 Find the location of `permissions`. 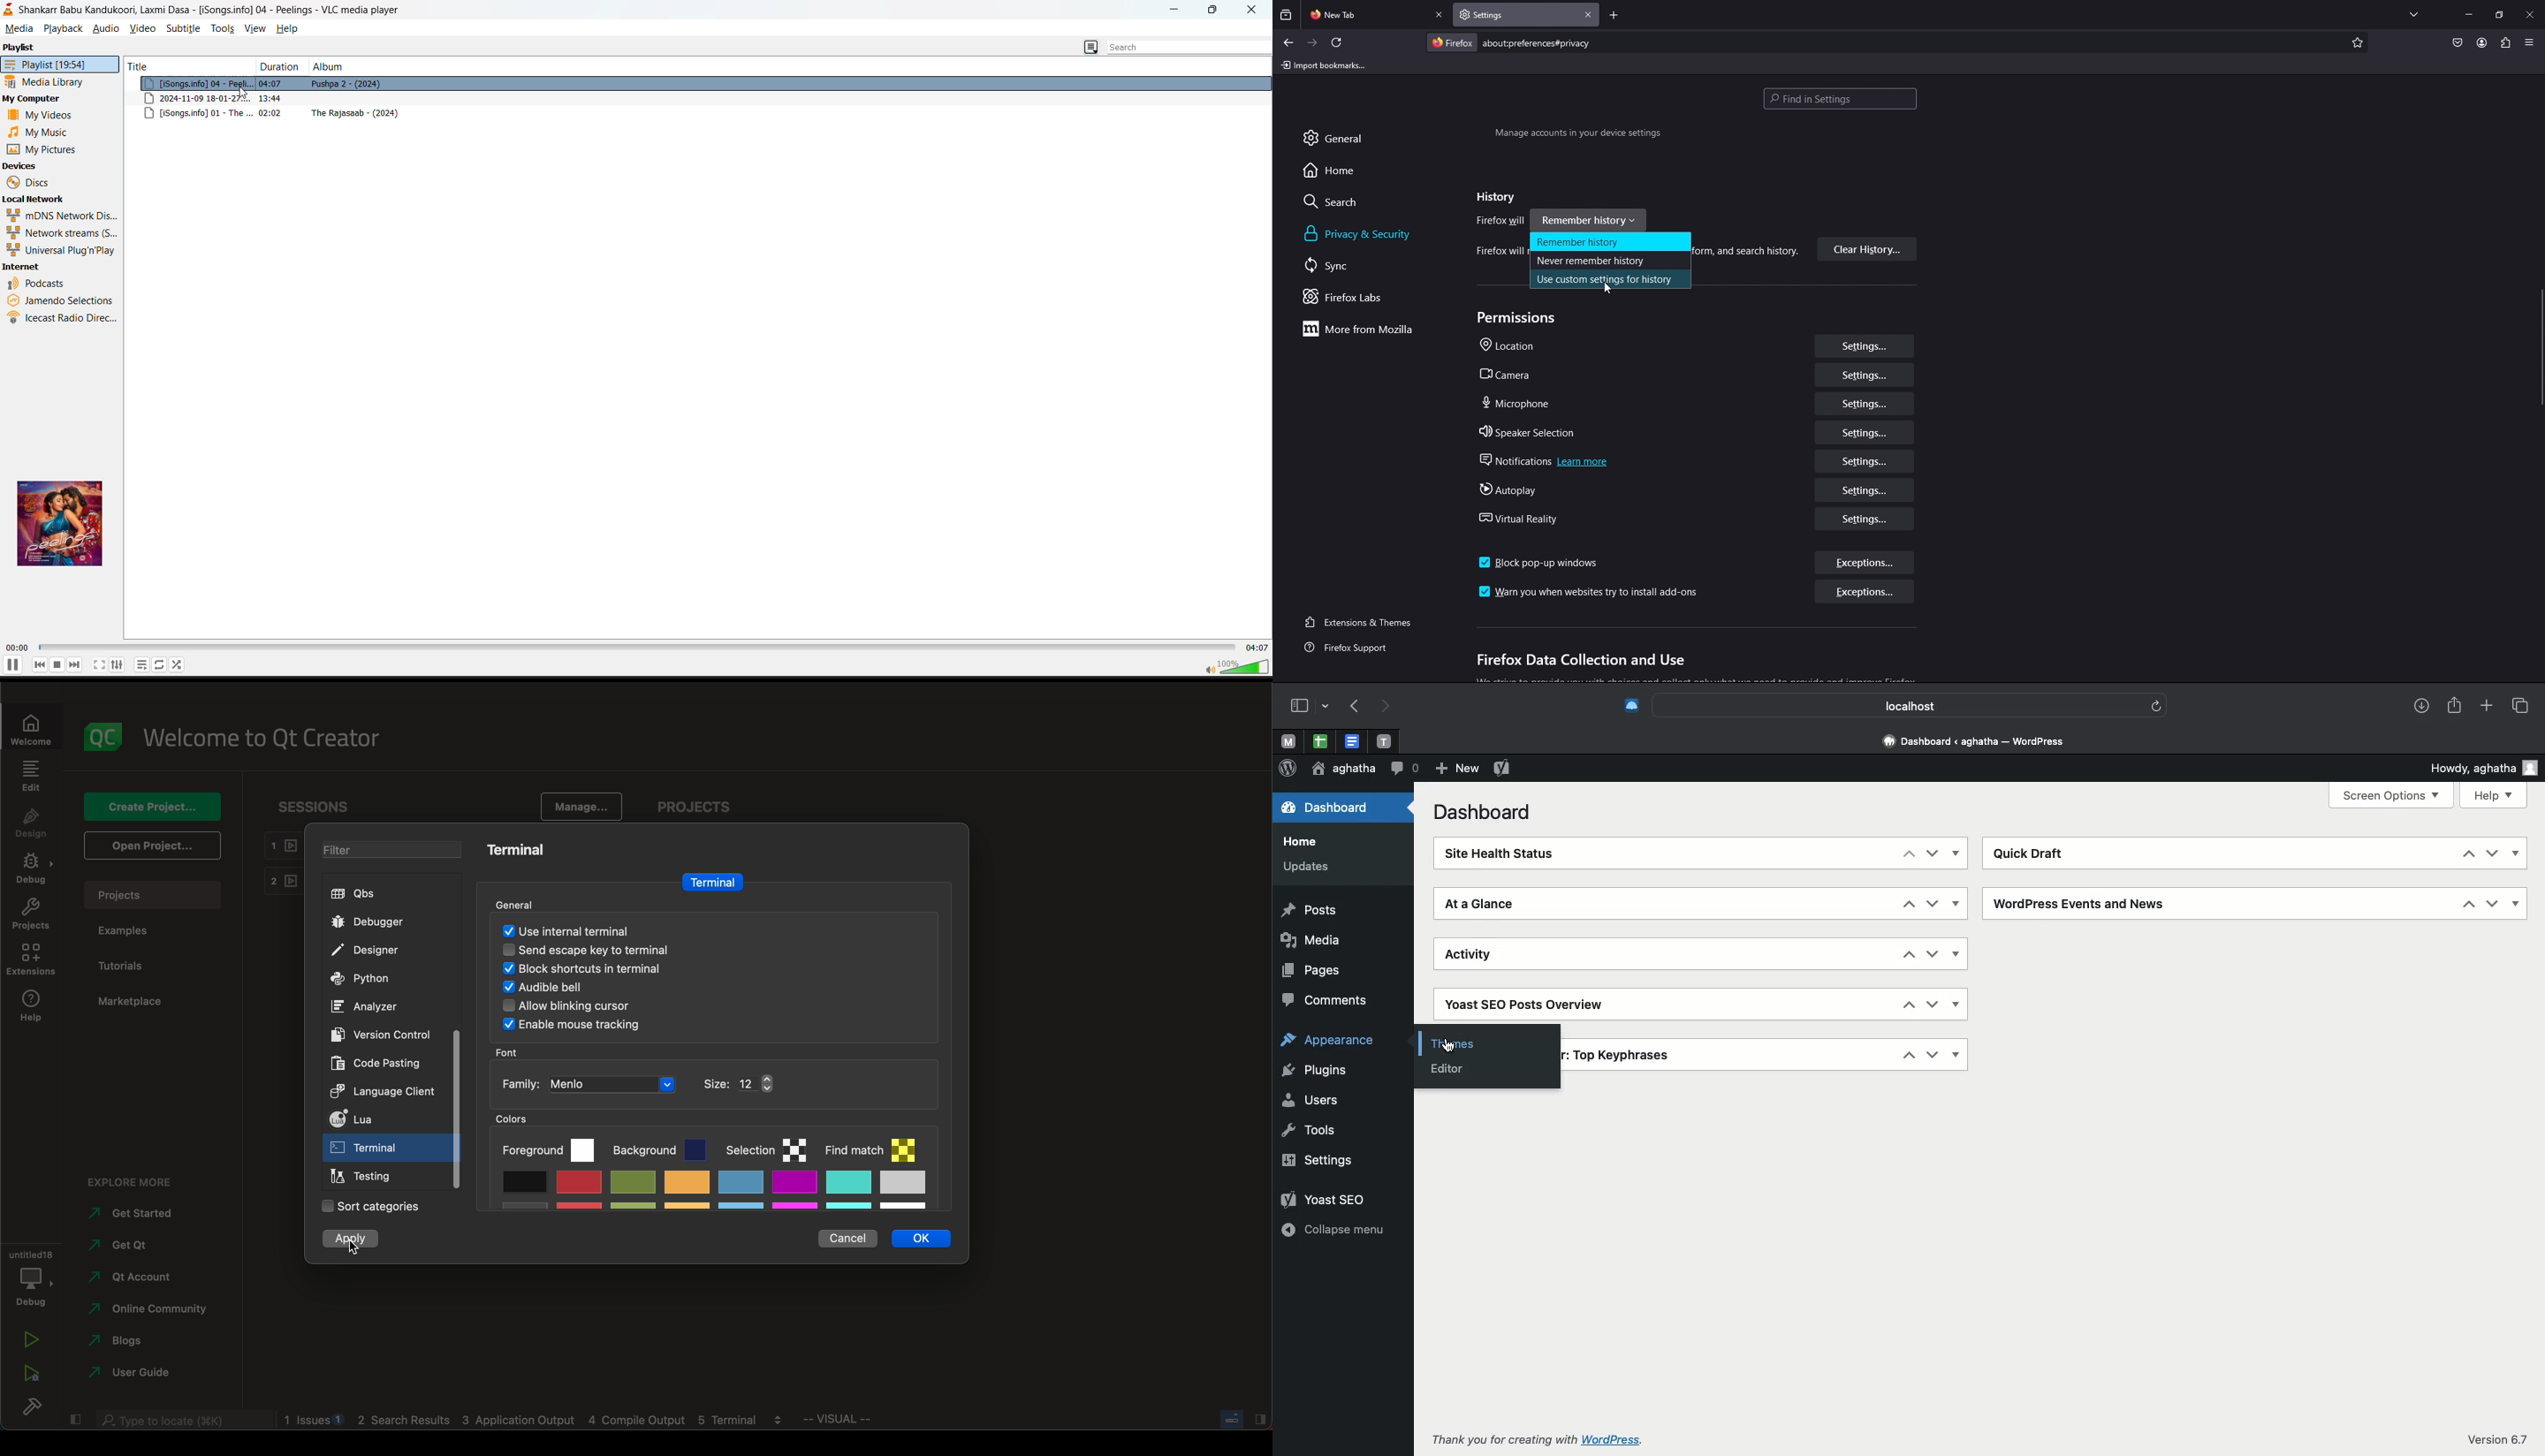

permissions is located at coordinates (1520, 318).